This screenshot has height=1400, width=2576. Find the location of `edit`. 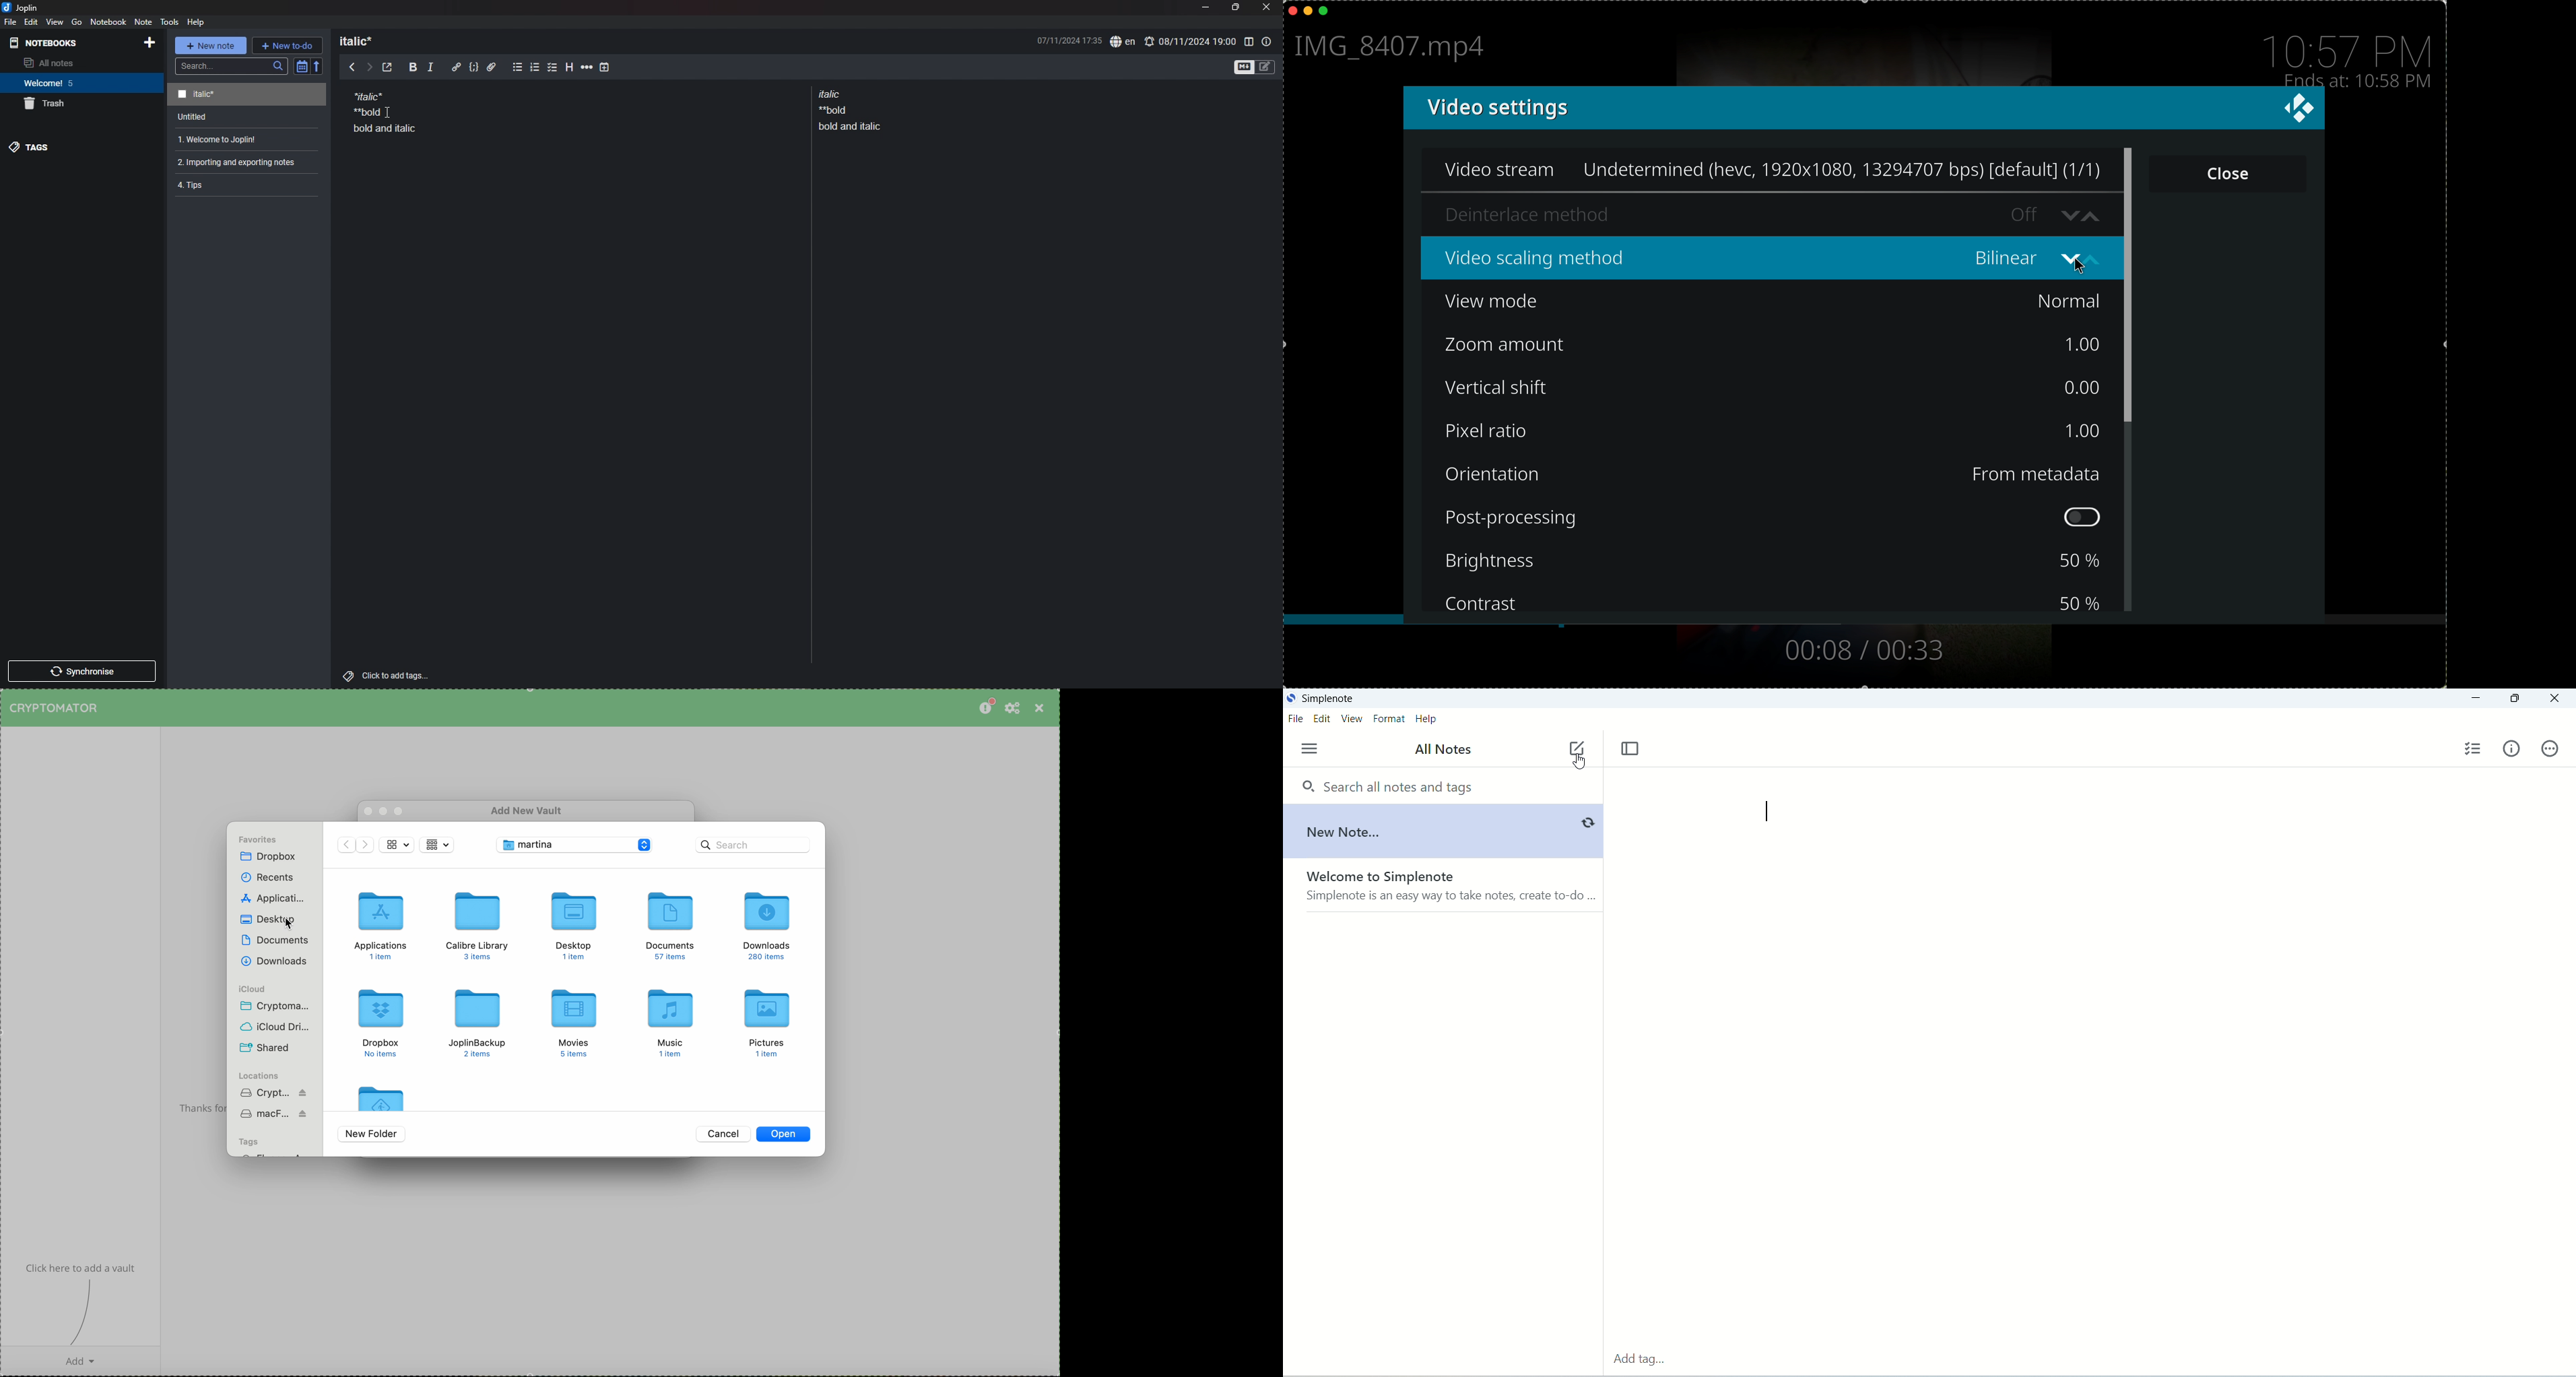

edit is located at coordinates (31, 21).